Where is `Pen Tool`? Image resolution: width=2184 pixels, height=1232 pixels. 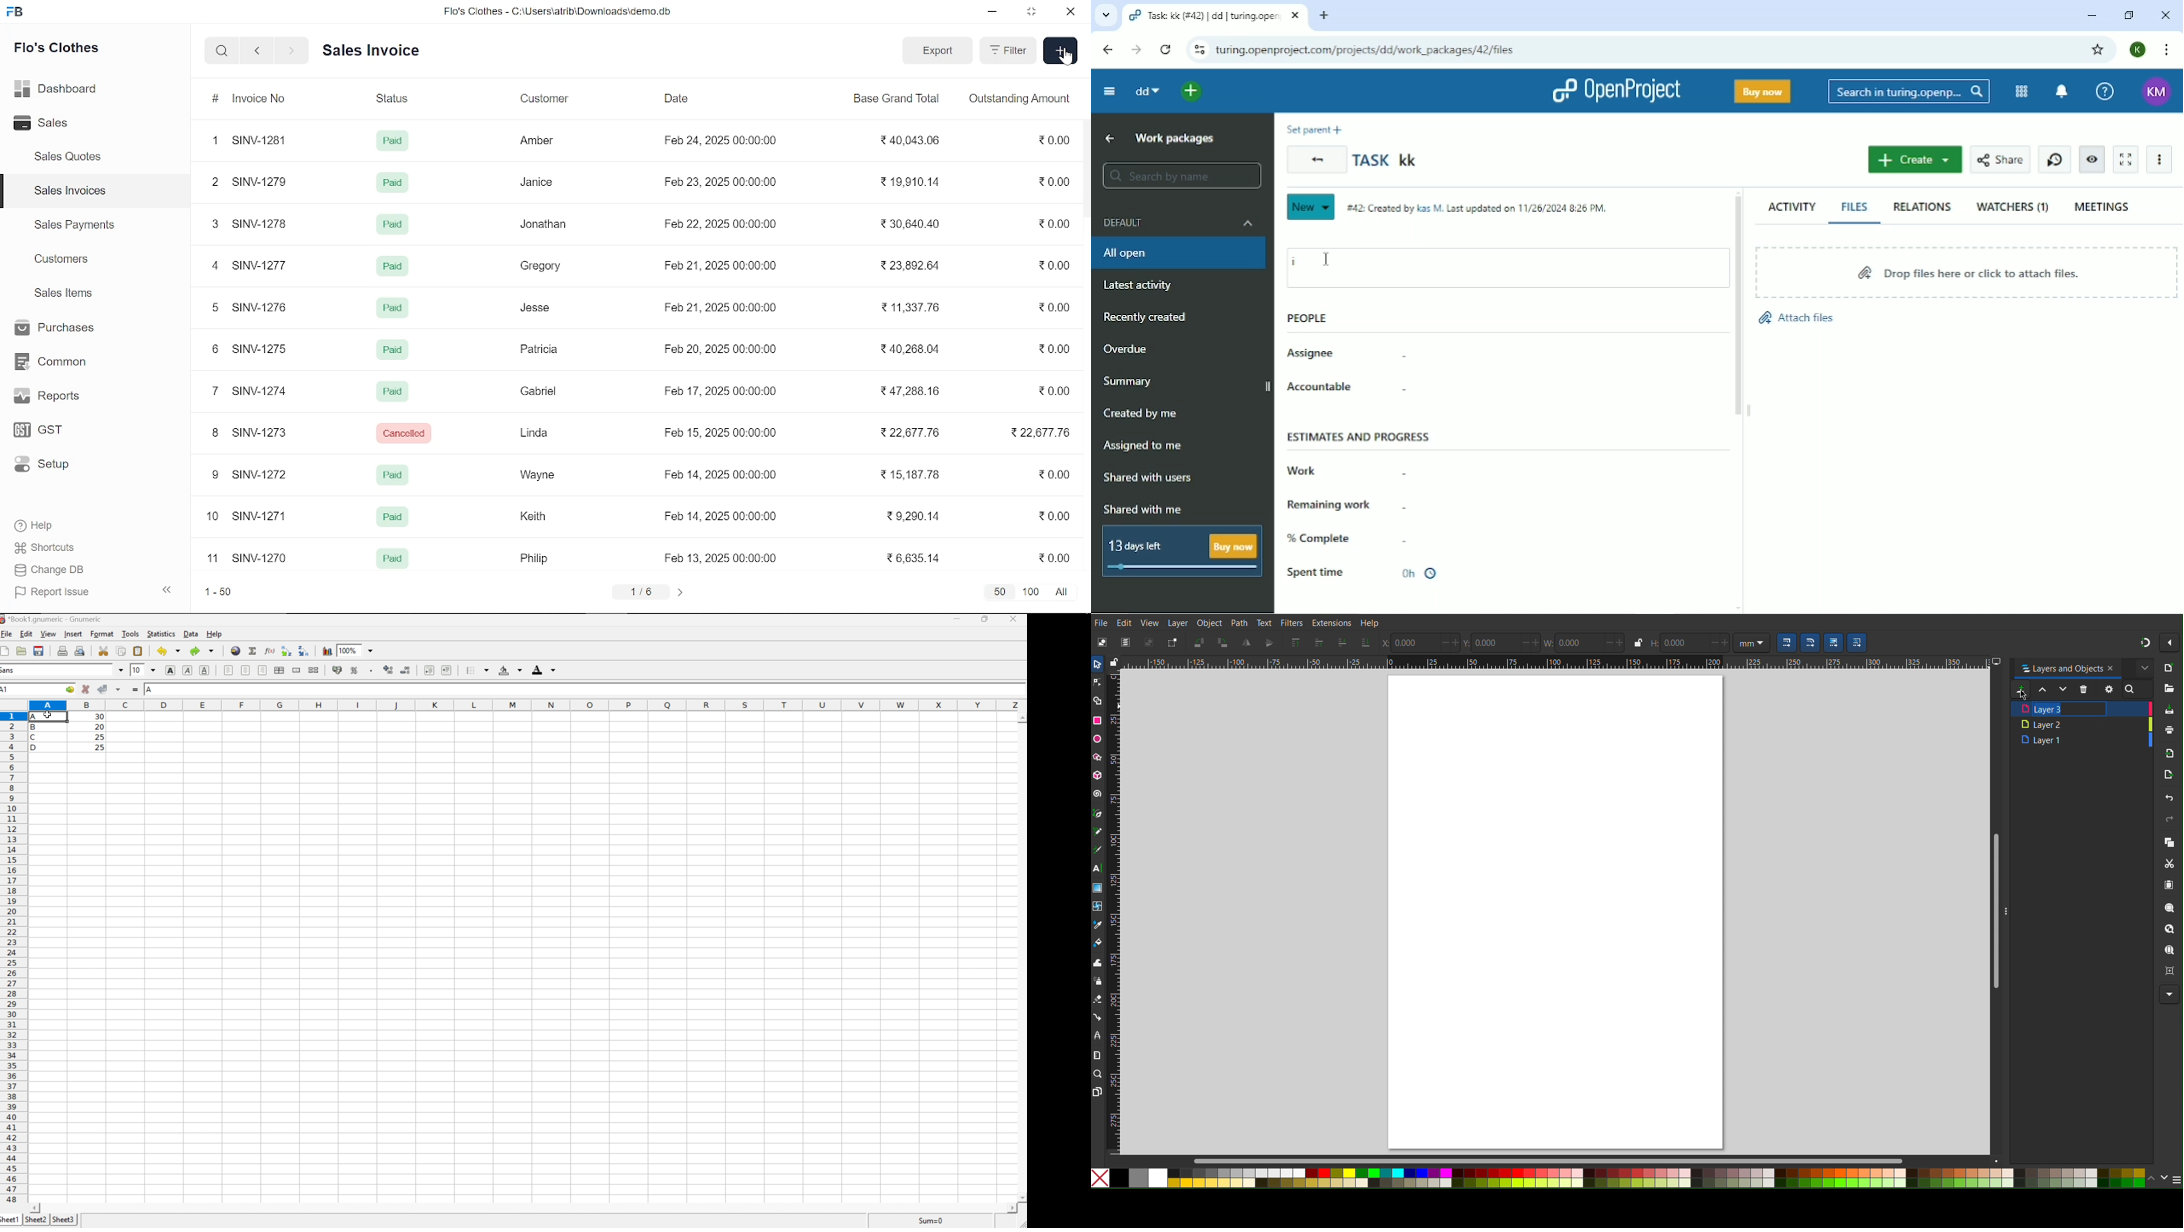
Pen Tool is located at coordinates (1100, 814).